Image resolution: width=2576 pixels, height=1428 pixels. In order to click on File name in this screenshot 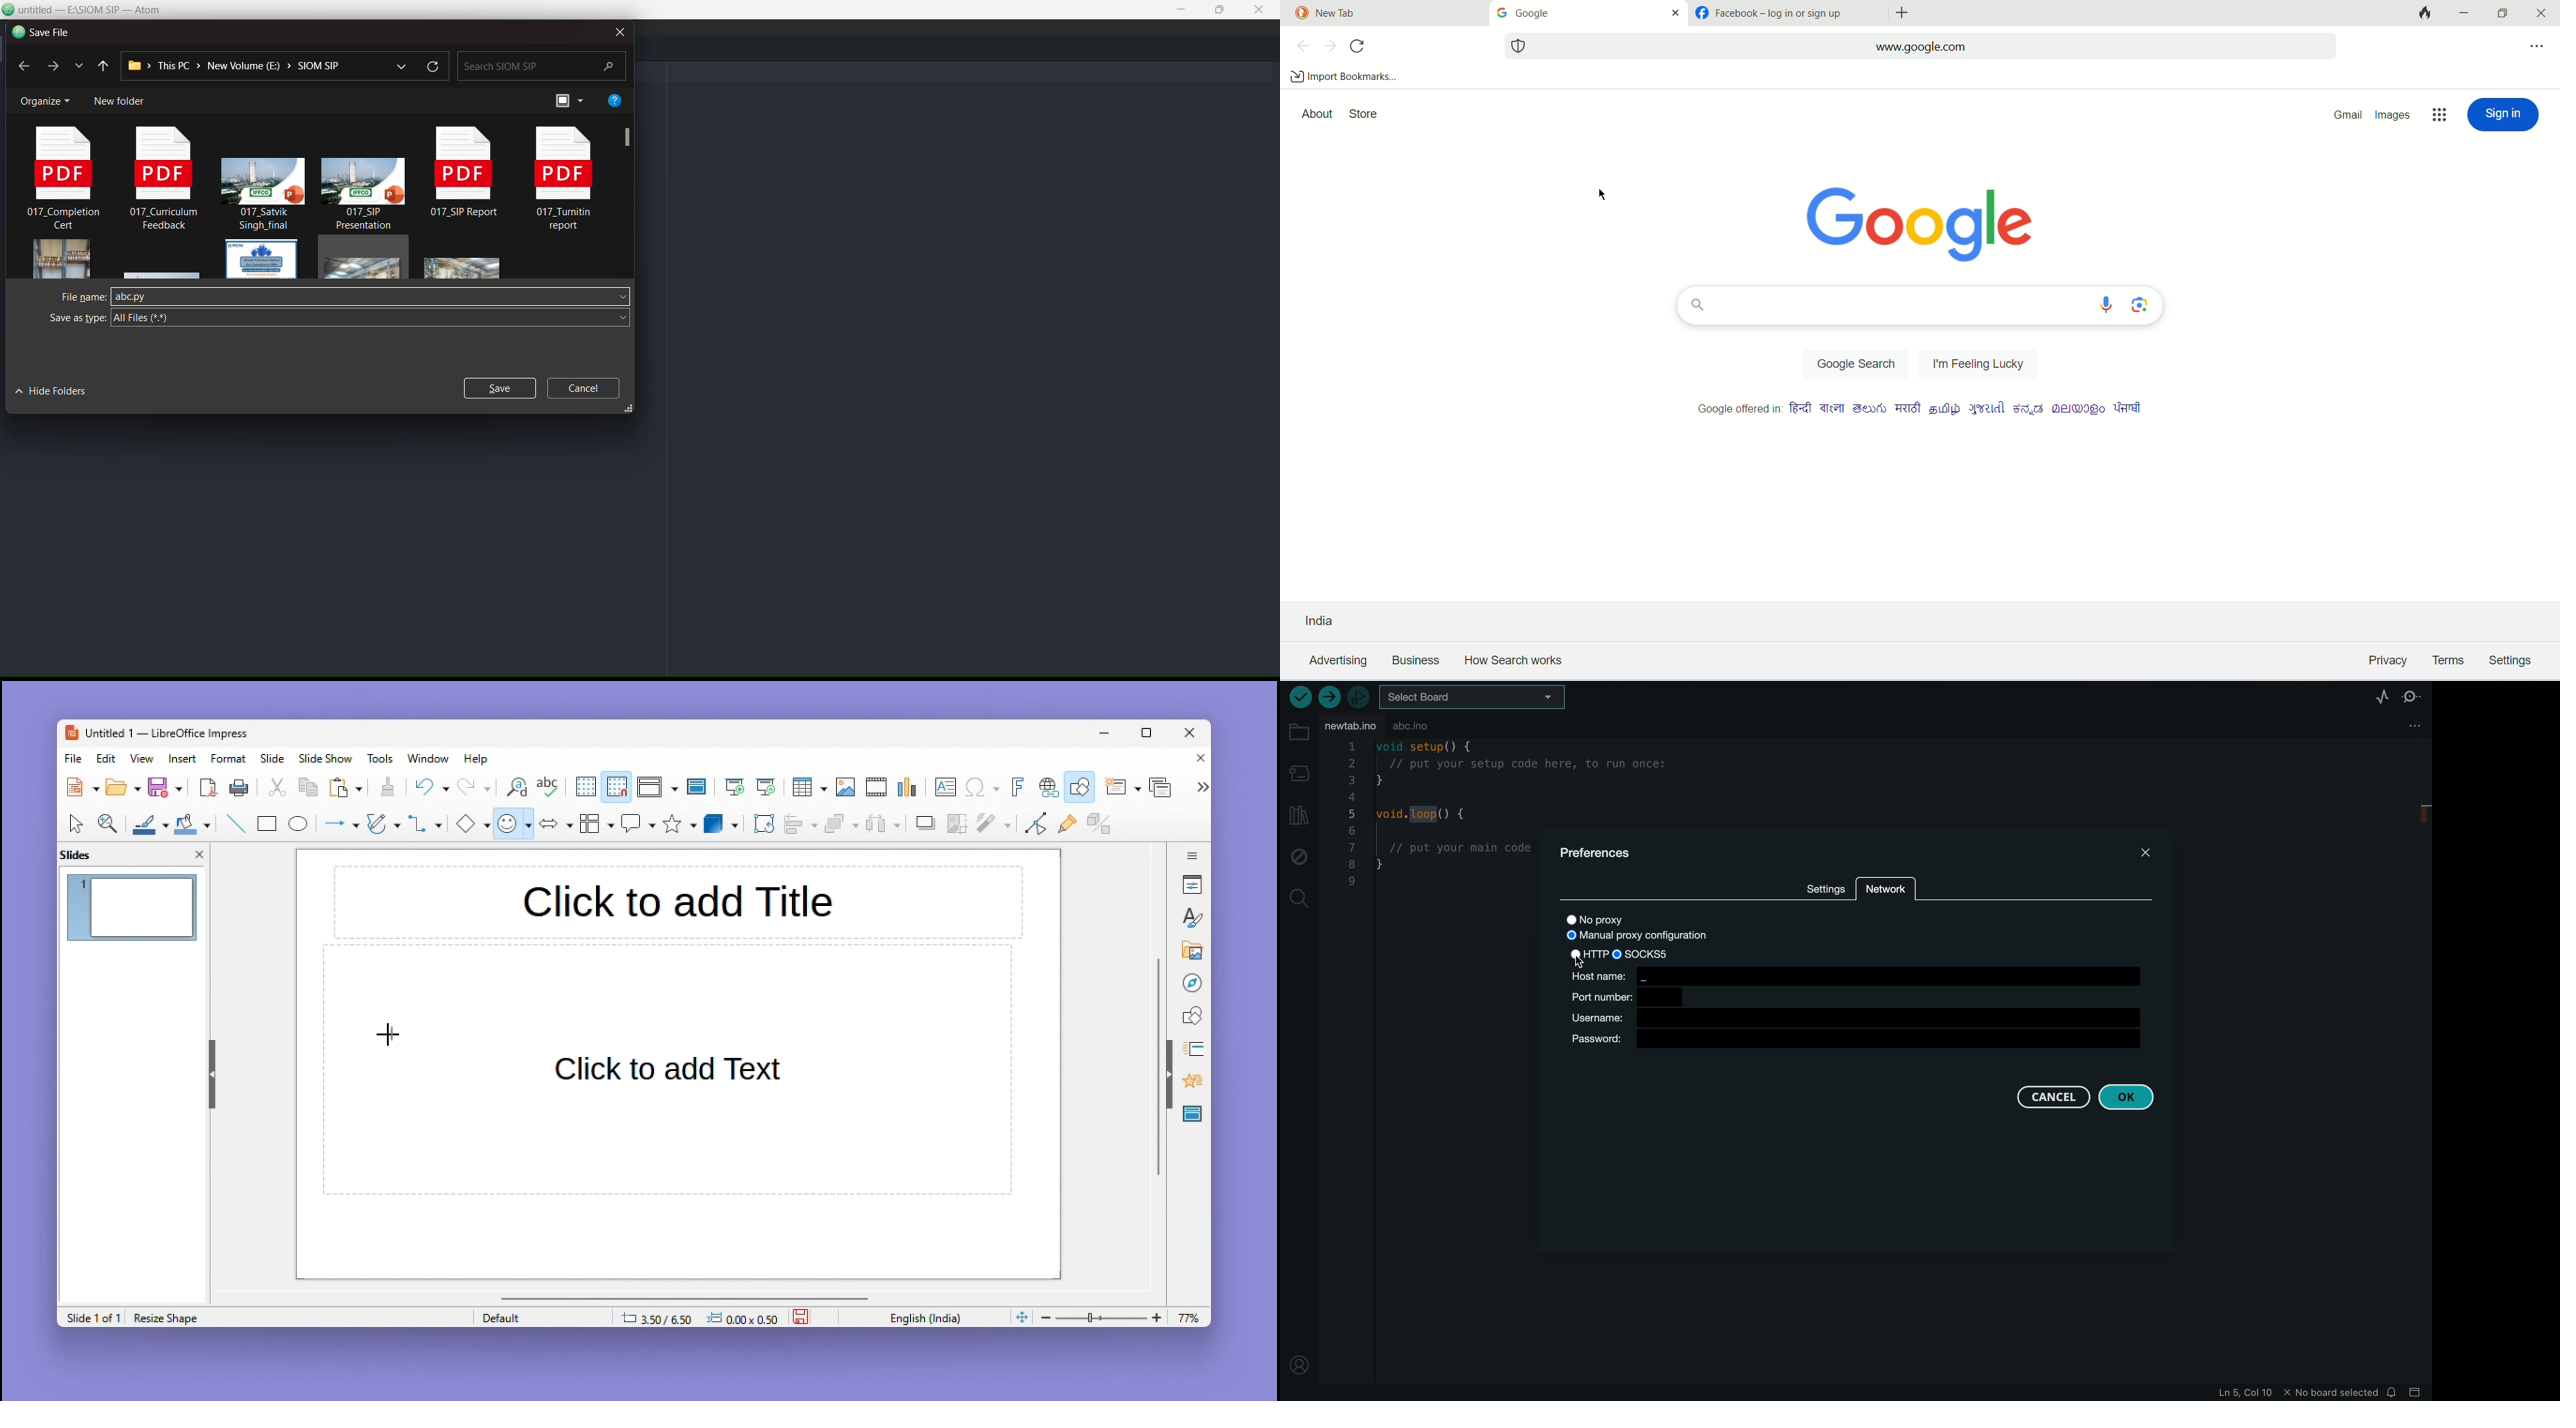, I will do `click(155, 734)`.